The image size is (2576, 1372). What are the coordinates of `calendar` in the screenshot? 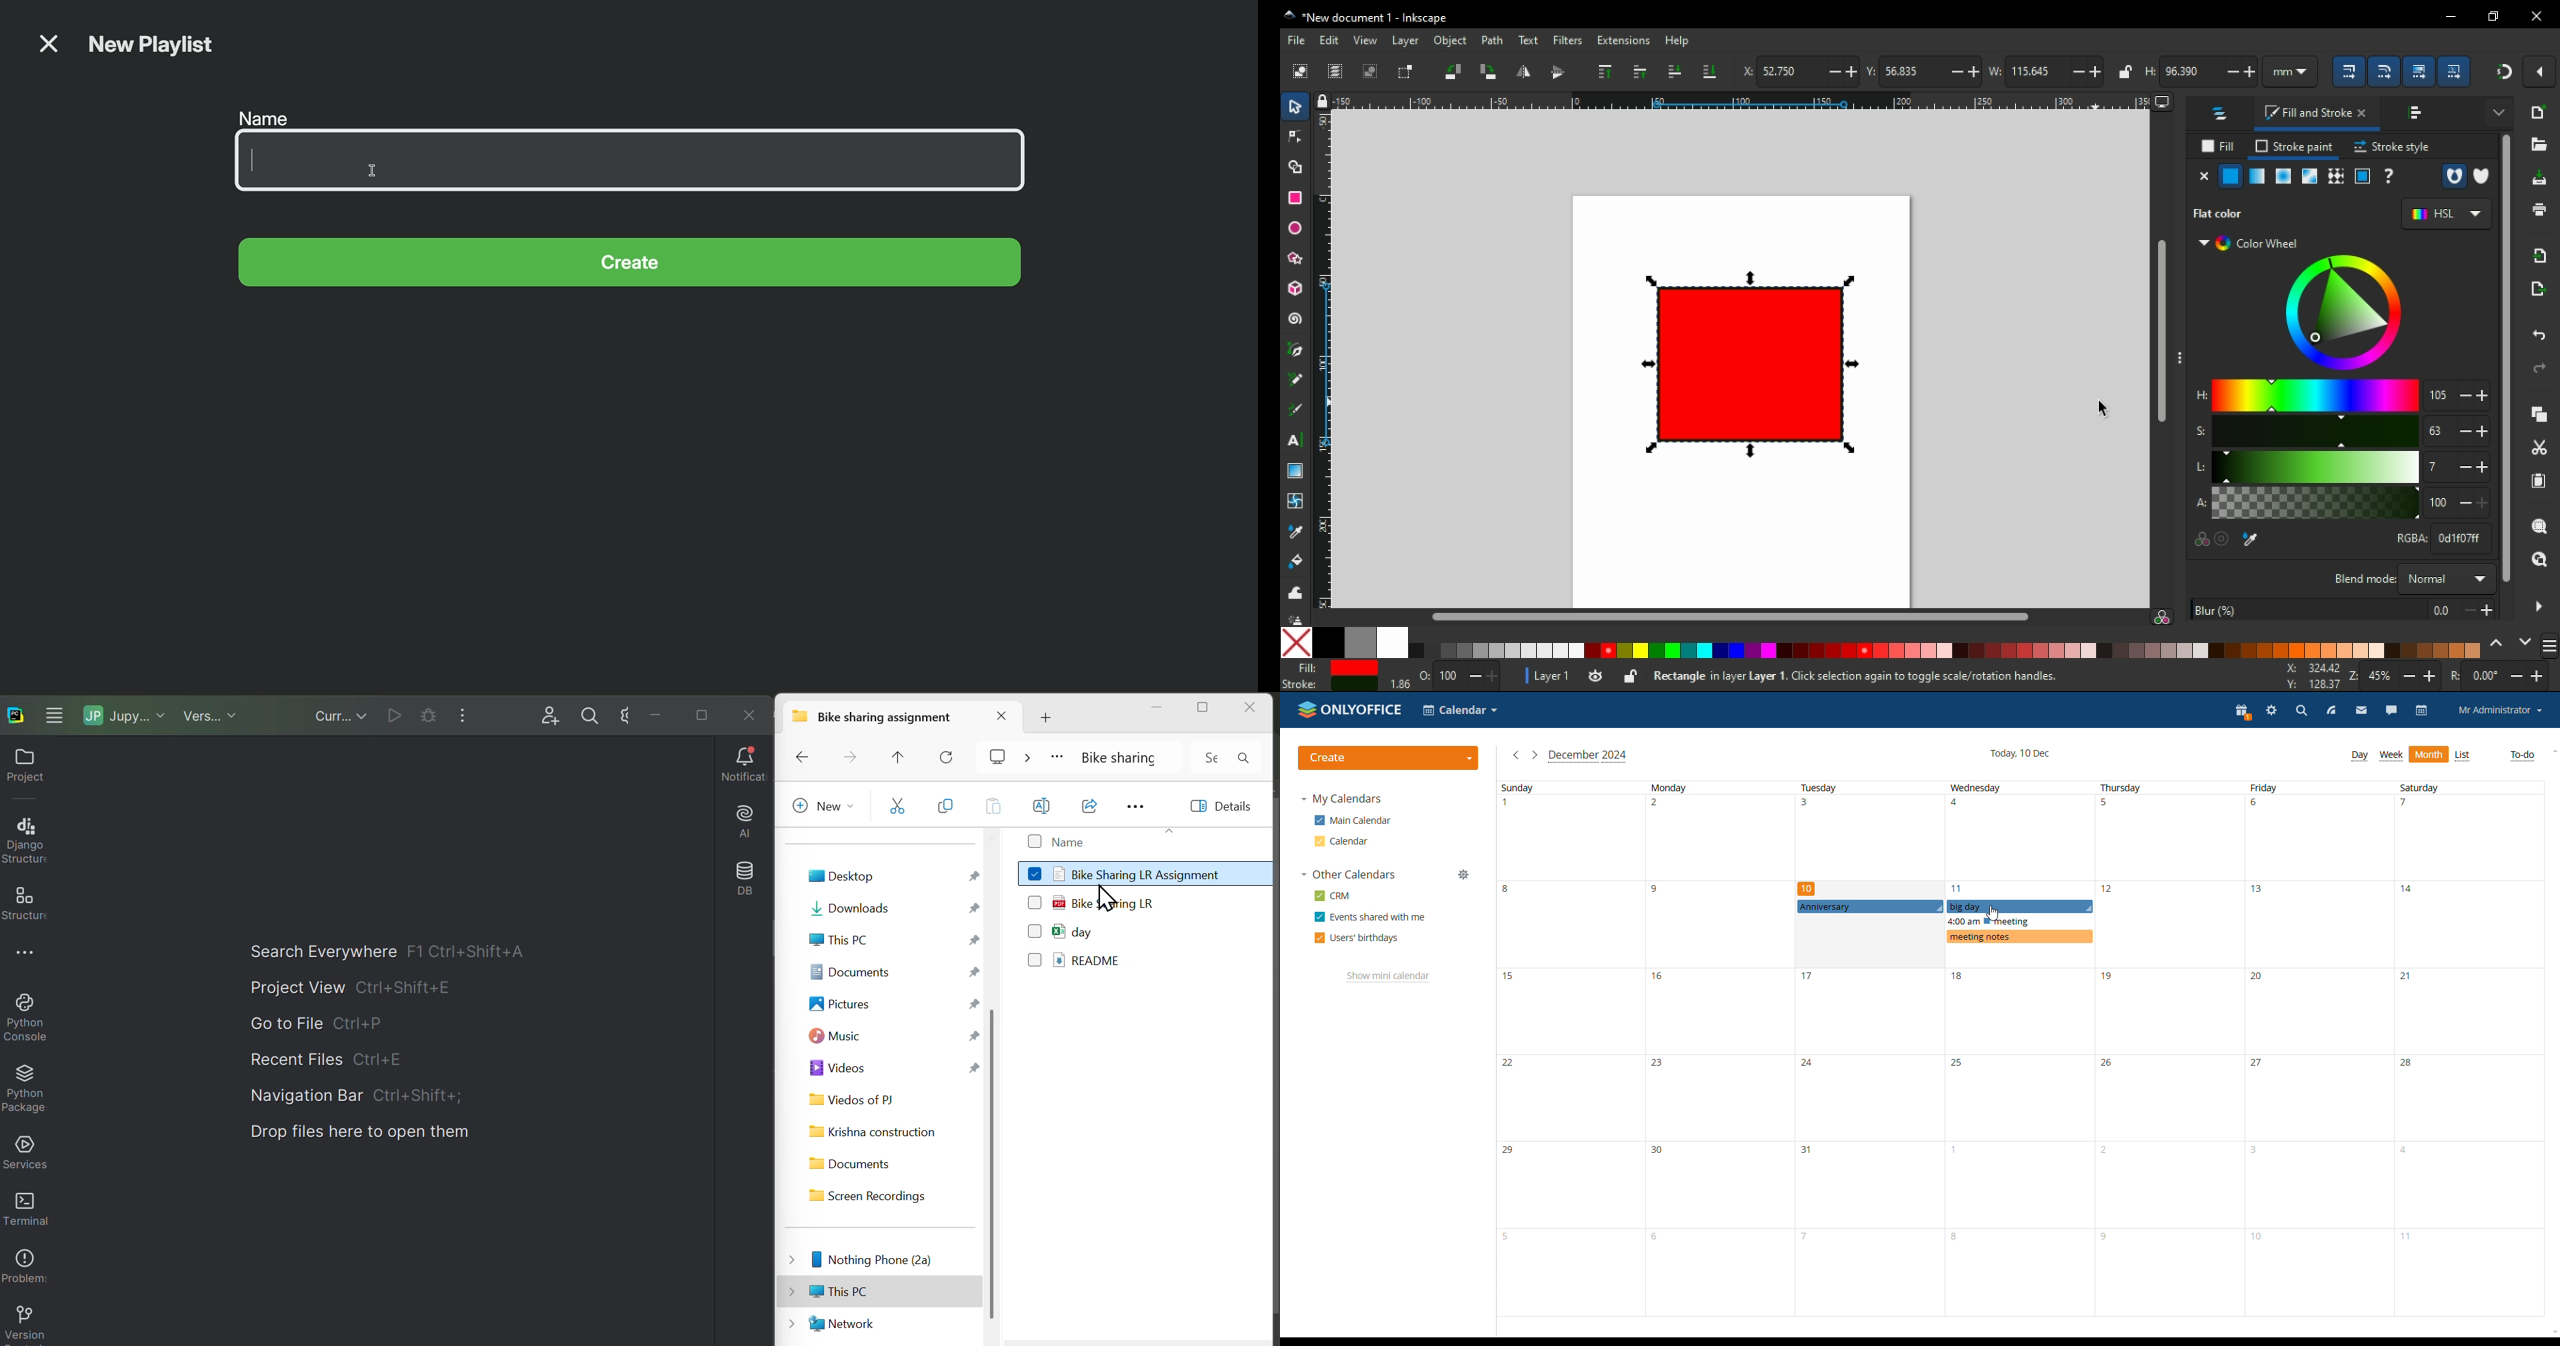 It's located at (2423, 711).